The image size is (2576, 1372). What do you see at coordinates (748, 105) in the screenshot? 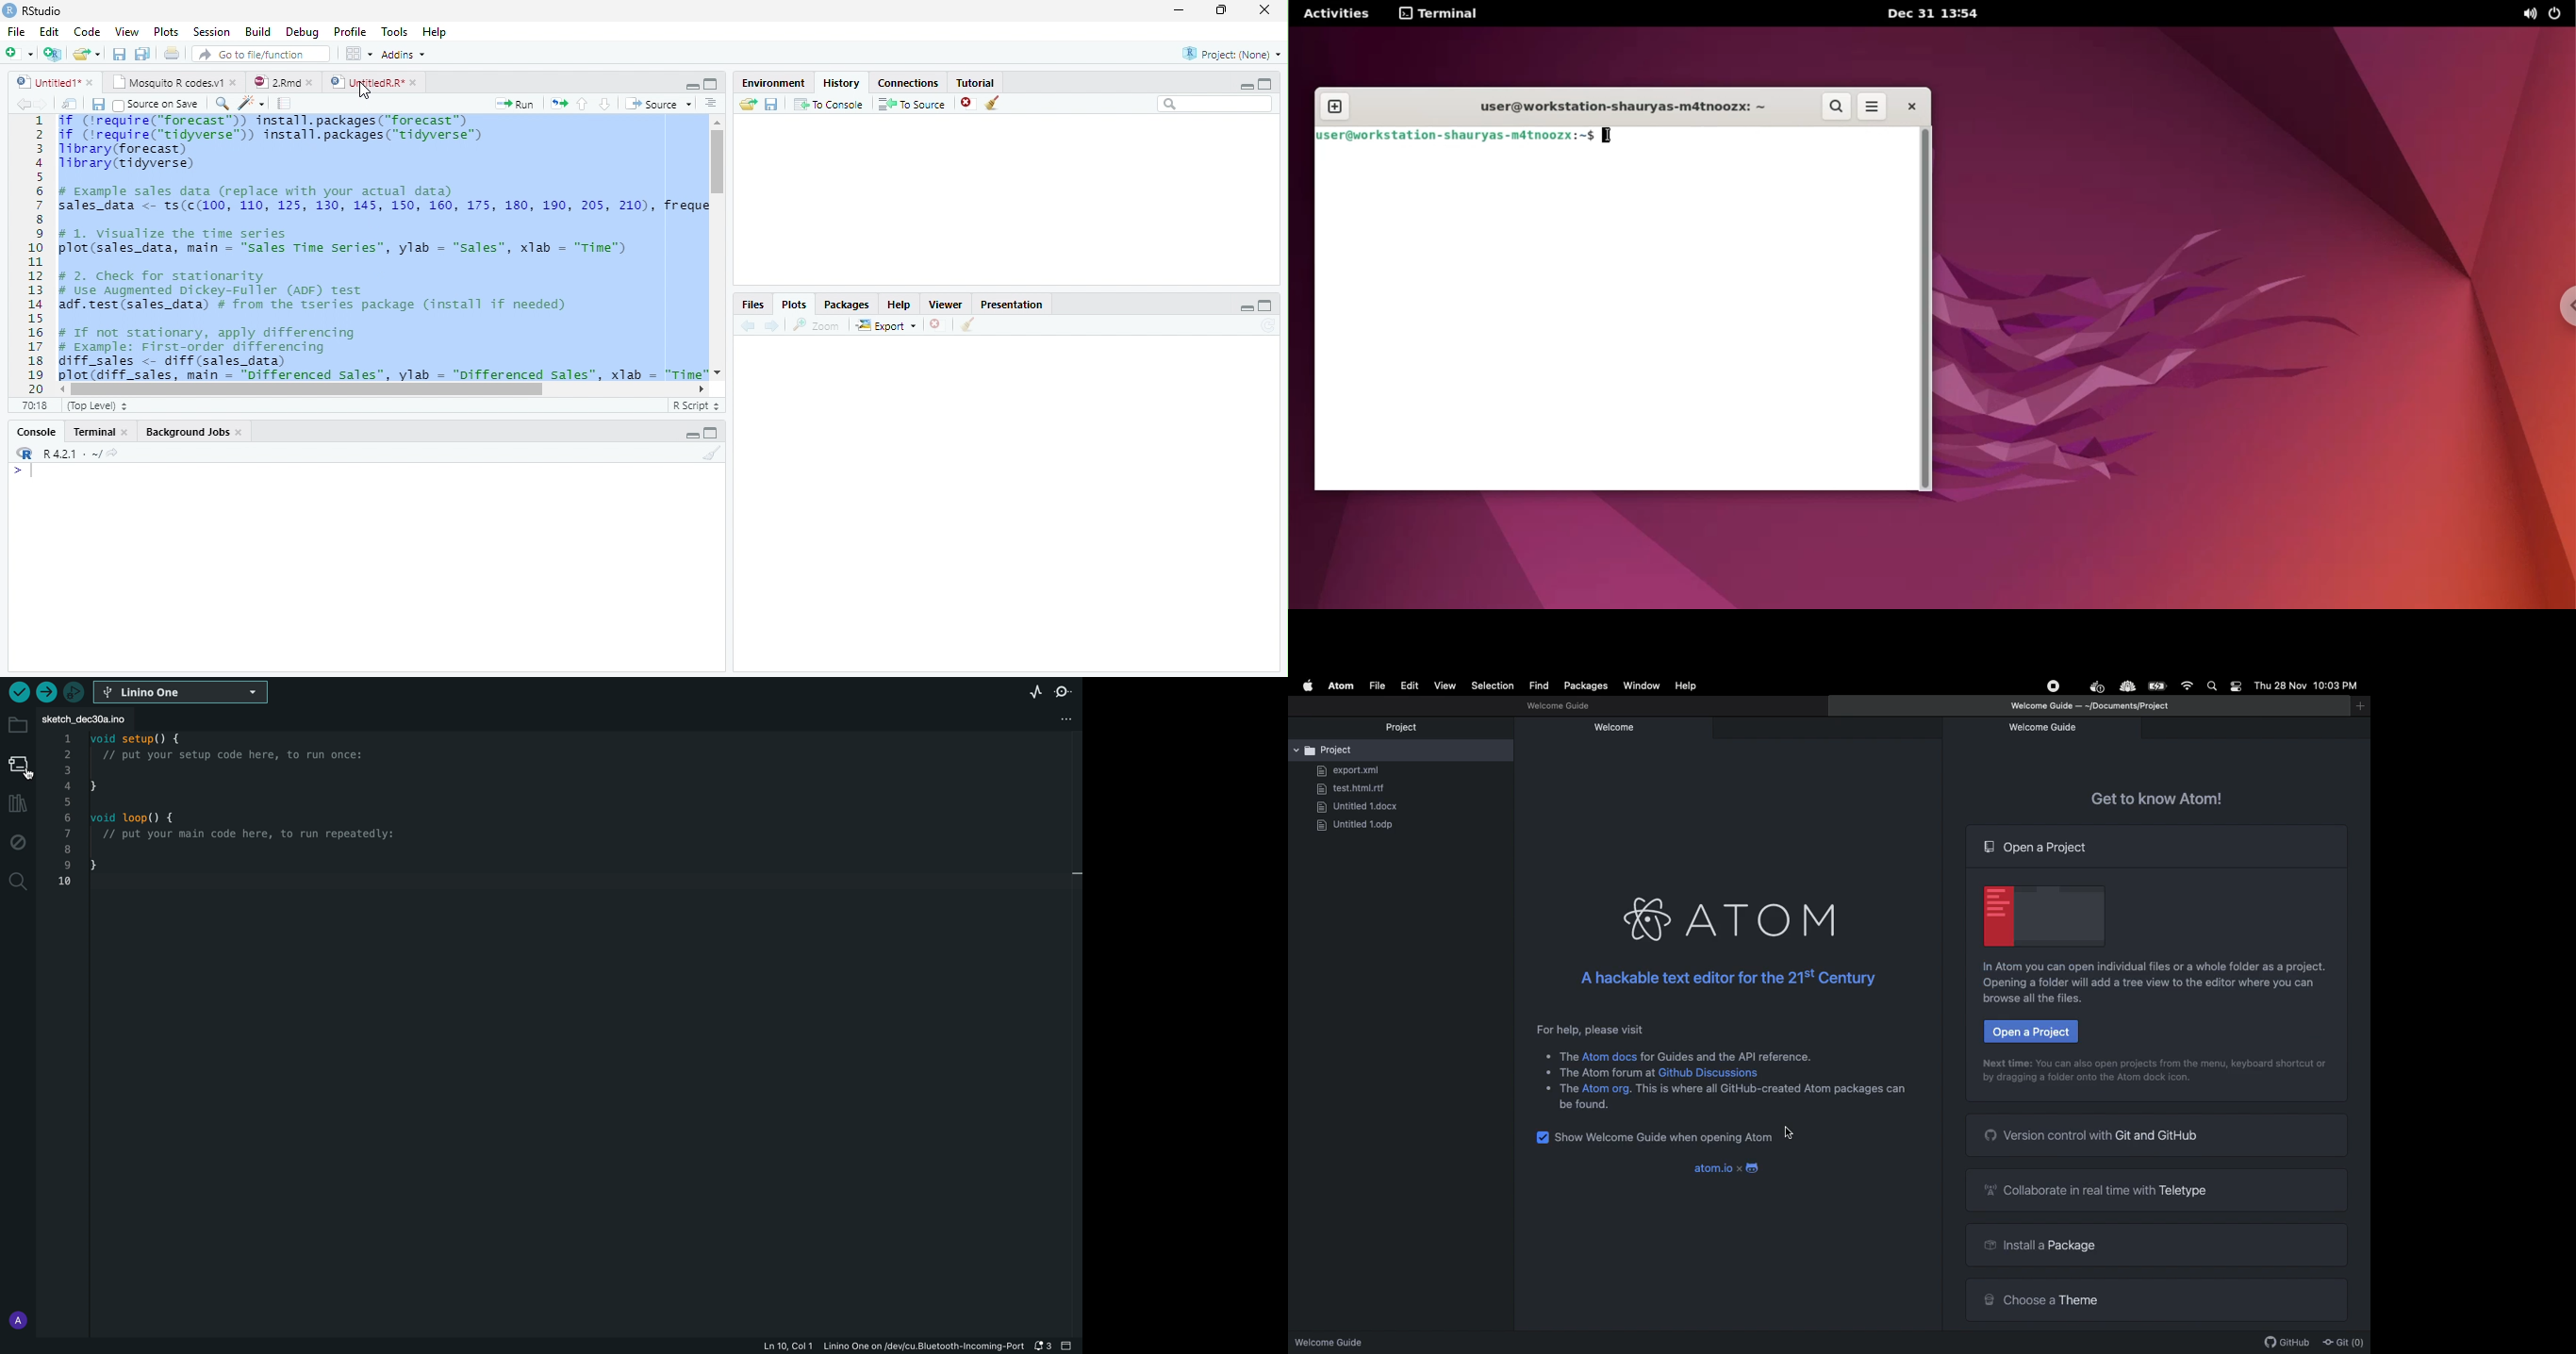
I see `Open Folder` at bounding box center [748, 105].